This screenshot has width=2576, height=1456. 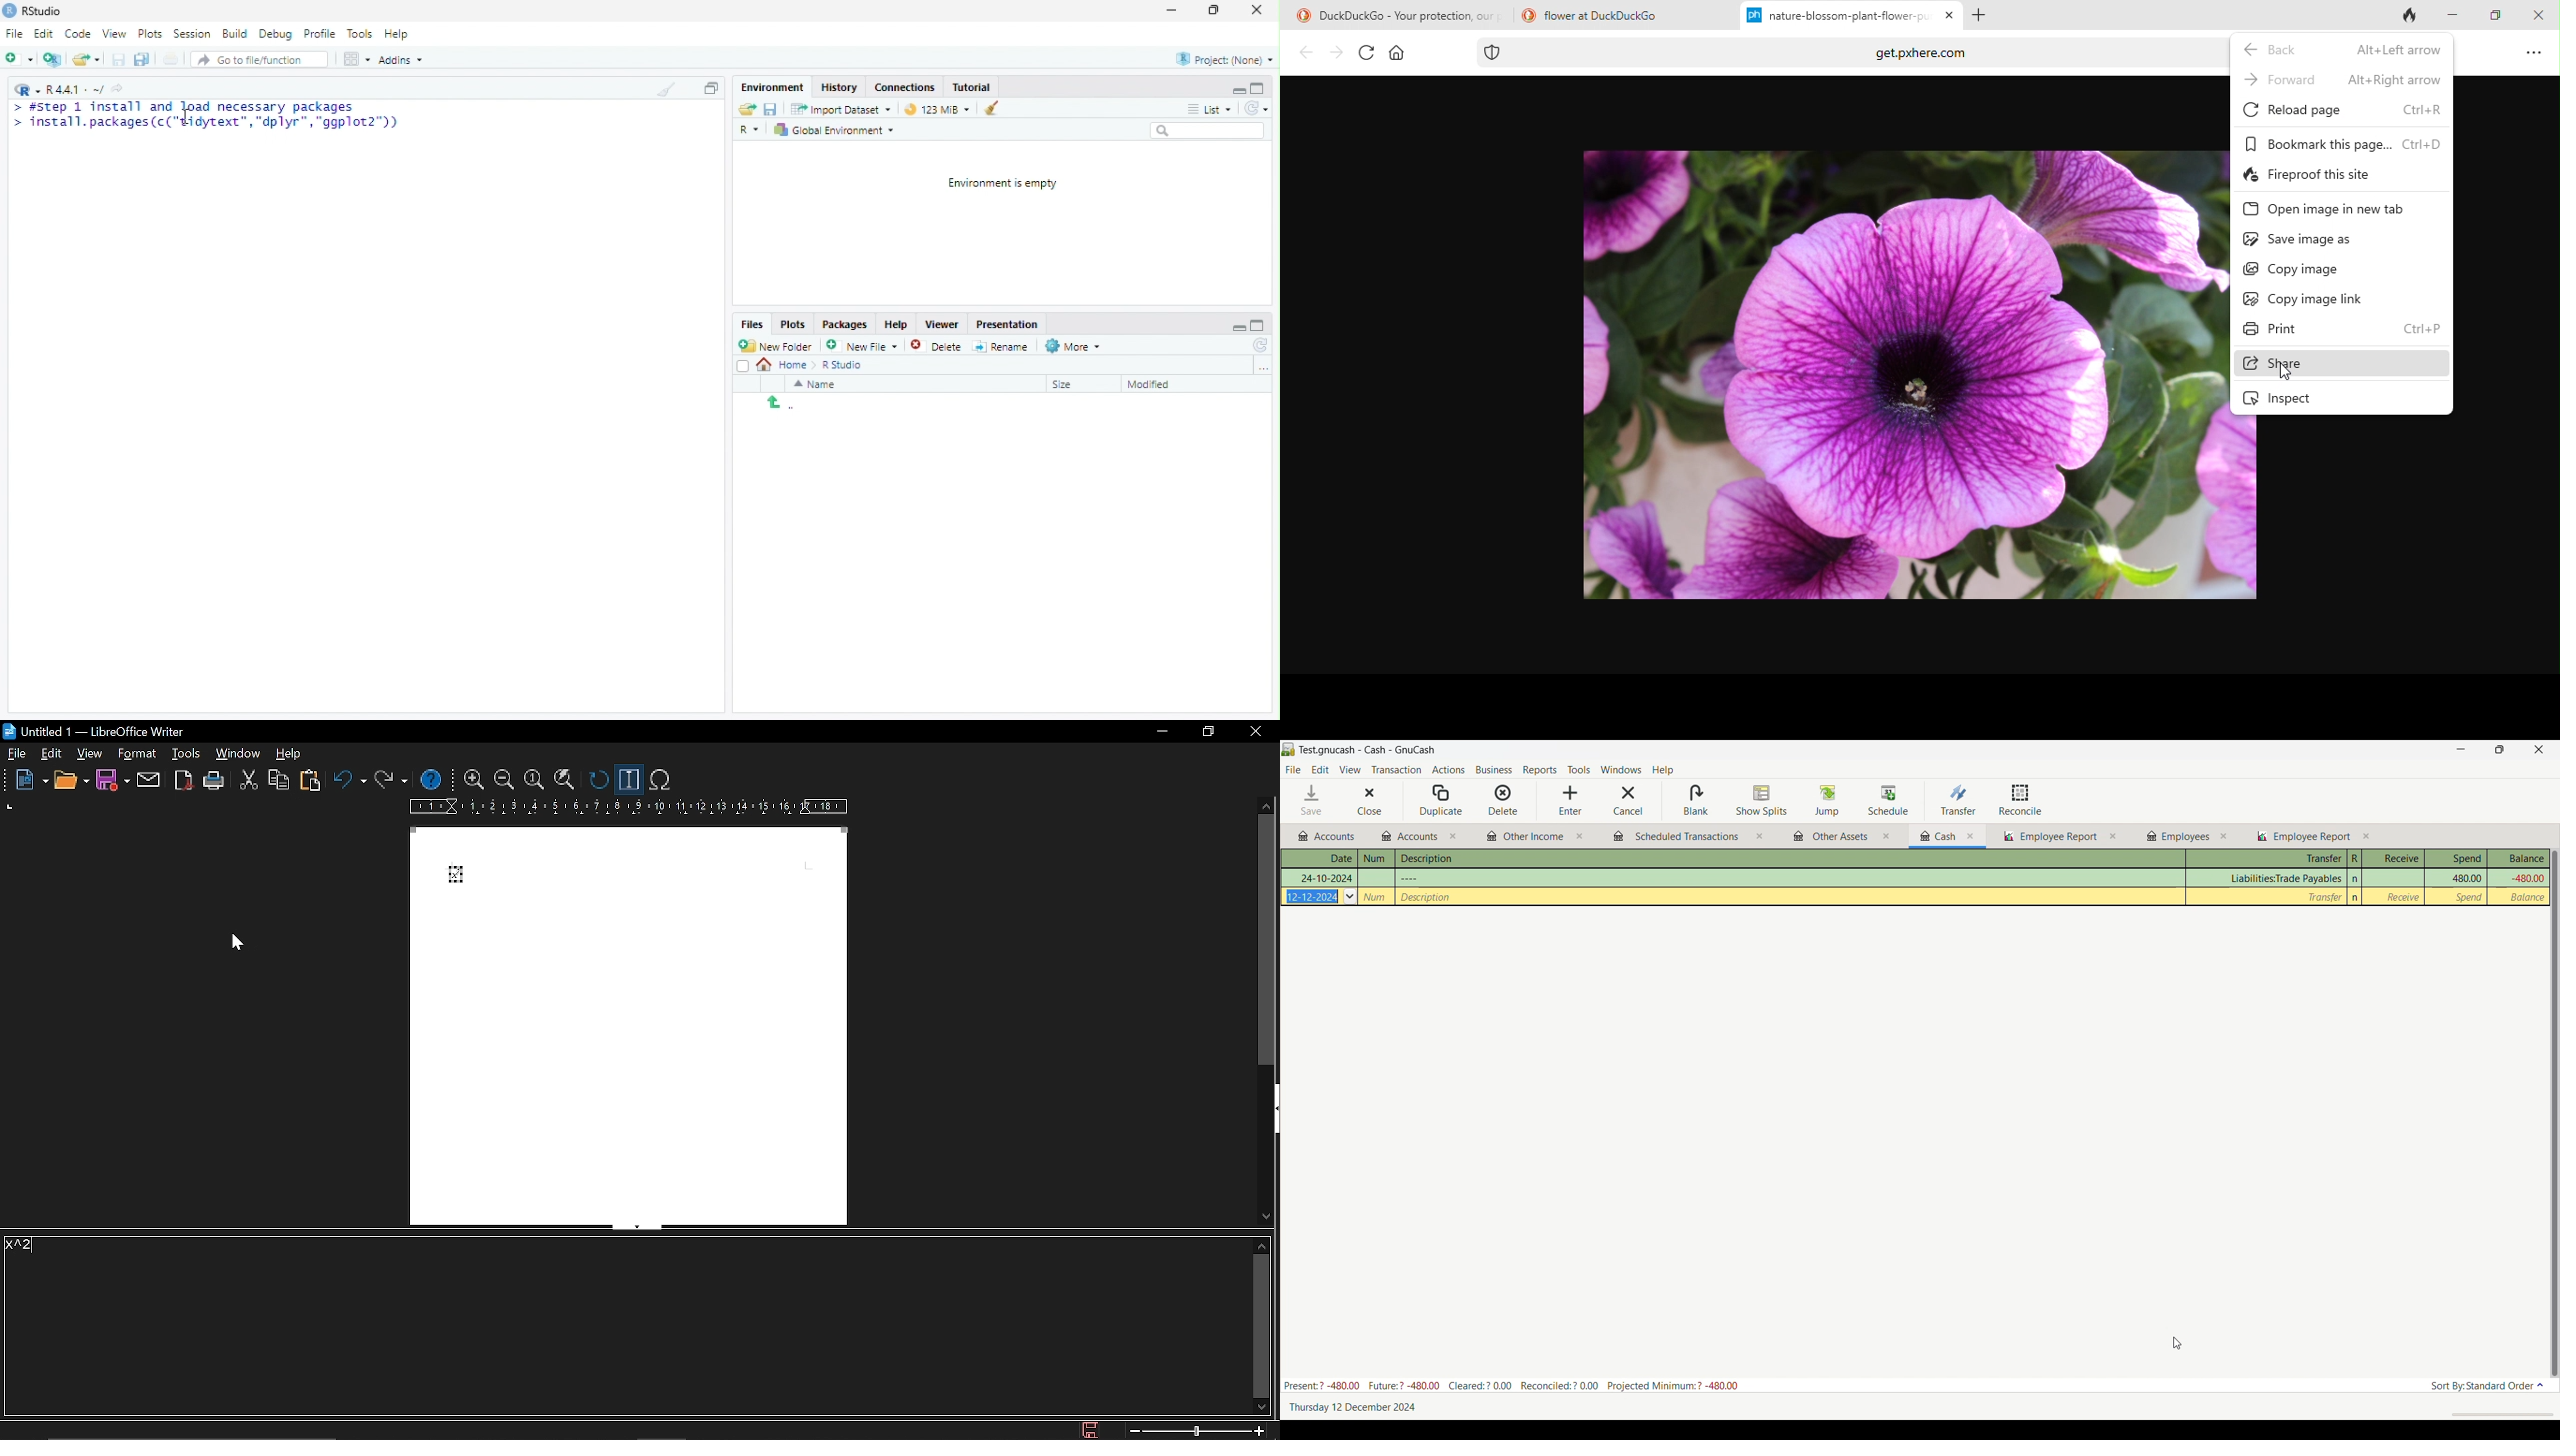 I want to click on Project: (None), so click(x=1225, y=59).